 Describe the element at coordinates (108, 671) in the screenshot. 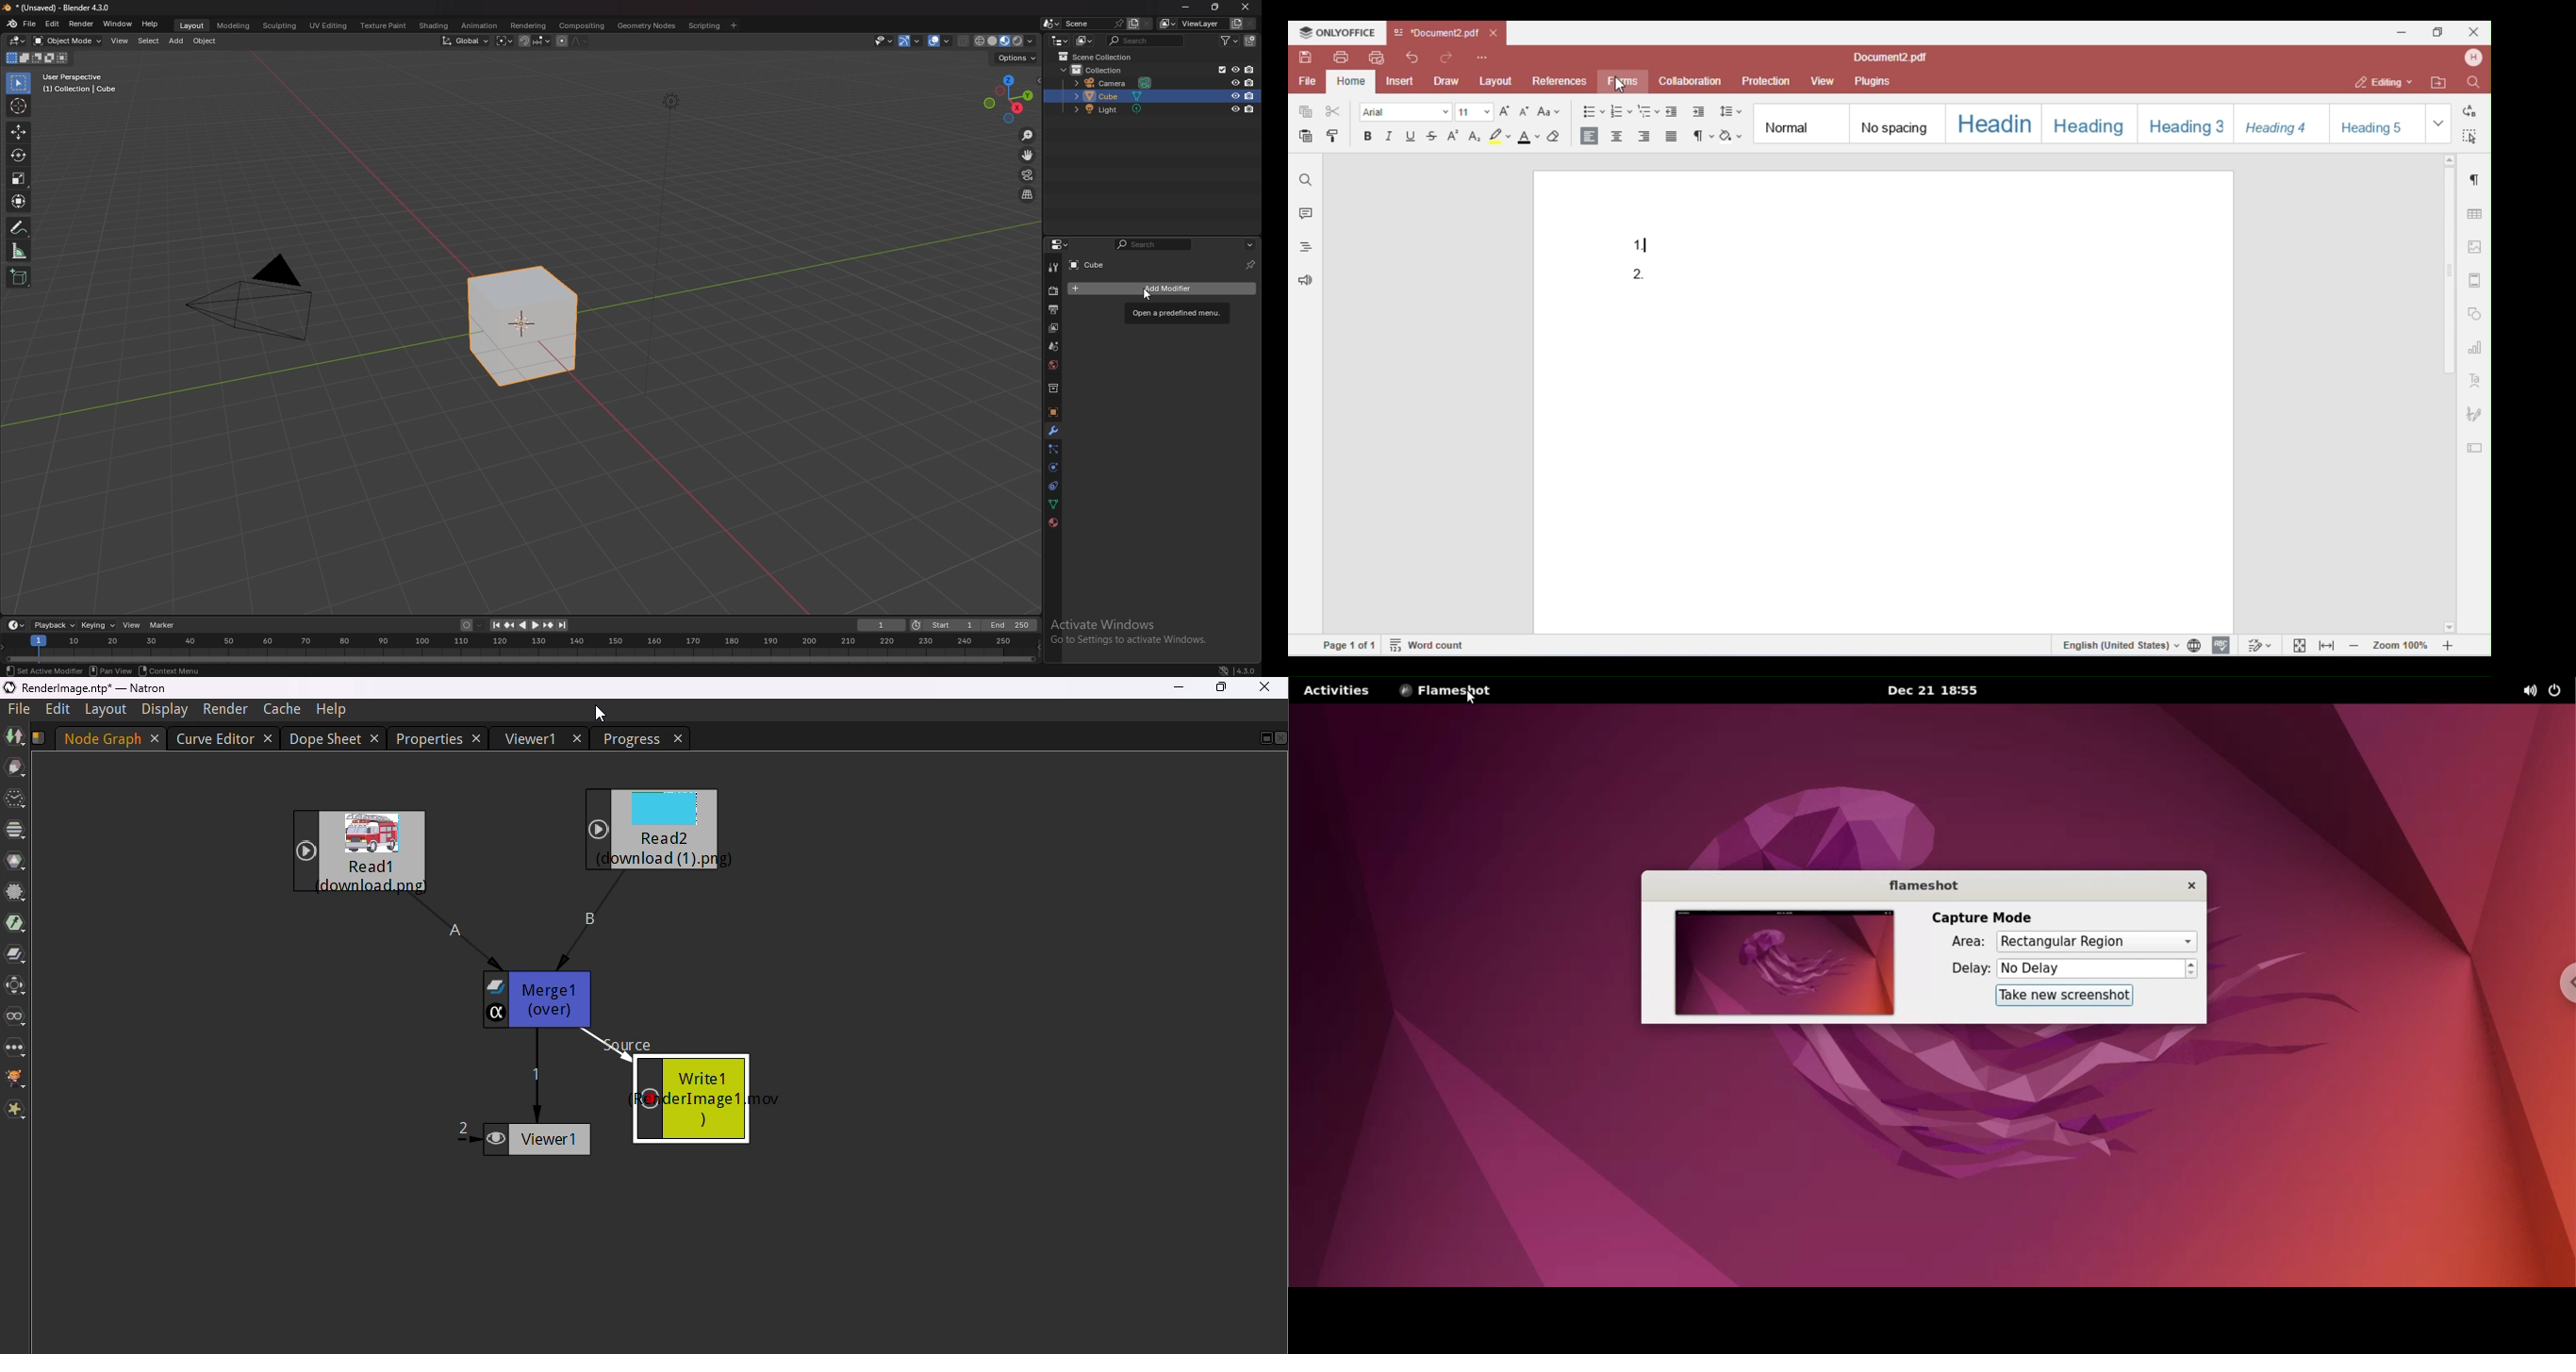

I see `pan view` at that location.